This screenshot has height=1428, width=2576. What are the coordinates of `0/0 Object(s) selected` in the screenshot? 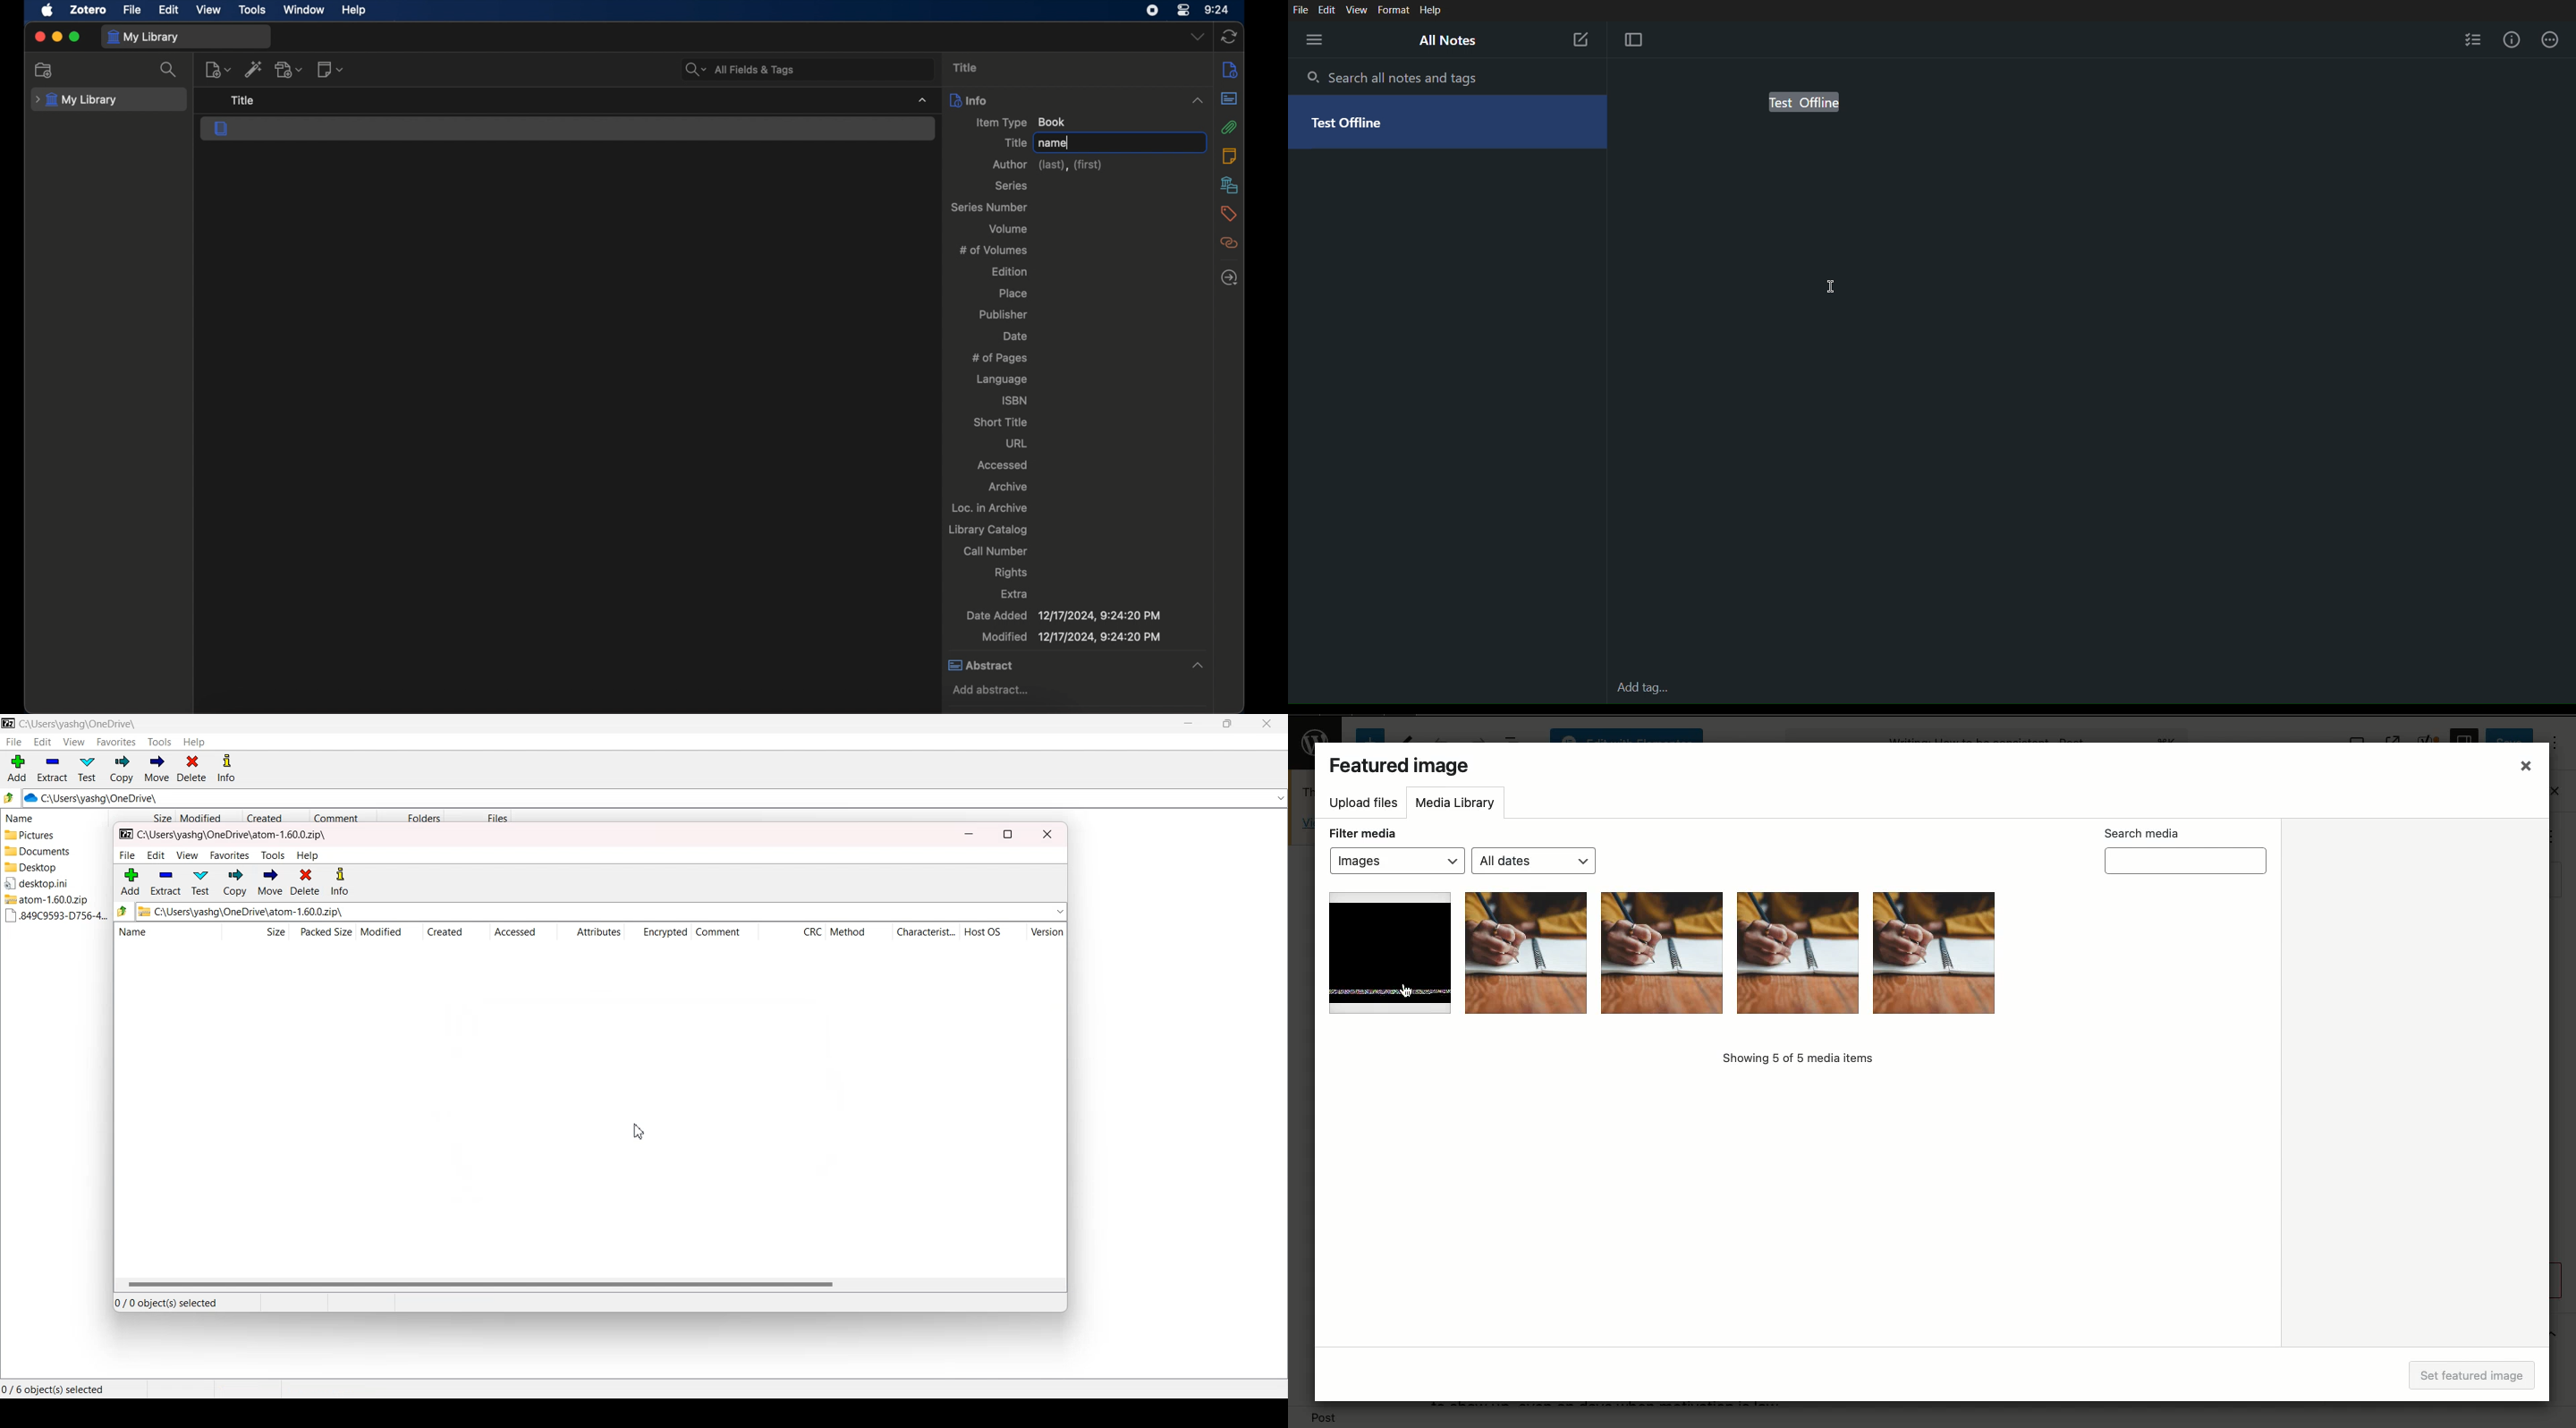 It's located at (167, 1302).